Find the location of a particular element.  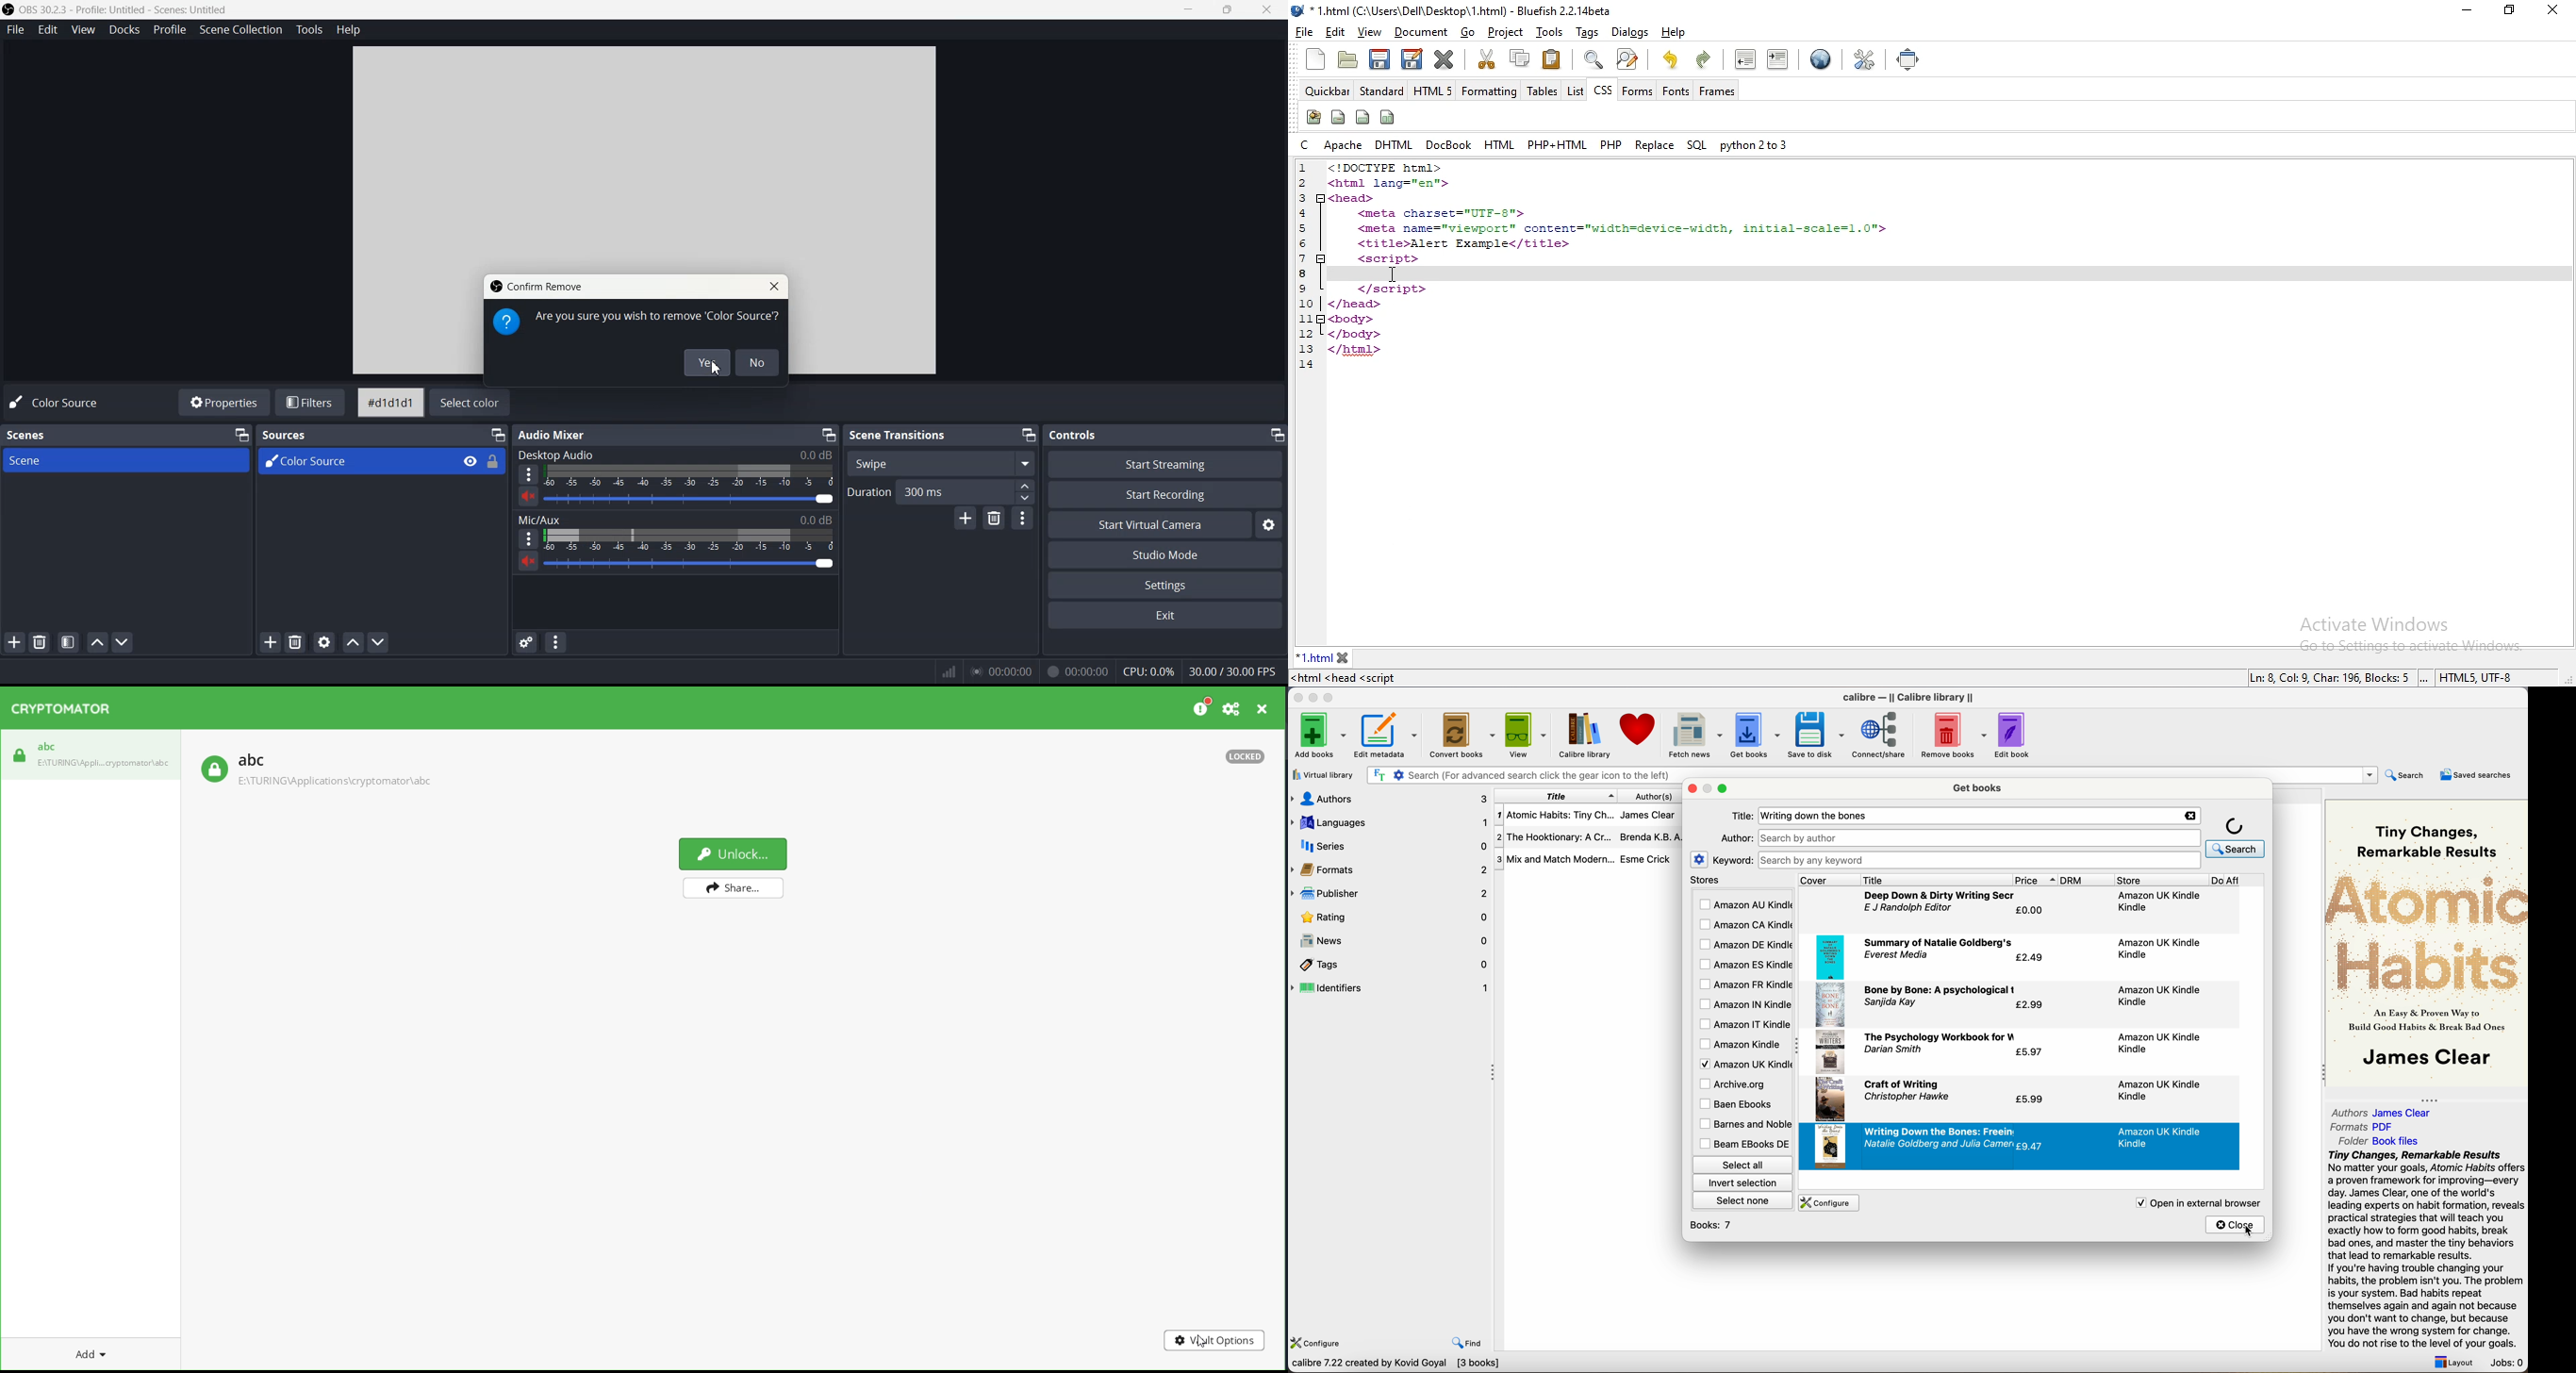

virtual library is located at coordinates (1324, 776).